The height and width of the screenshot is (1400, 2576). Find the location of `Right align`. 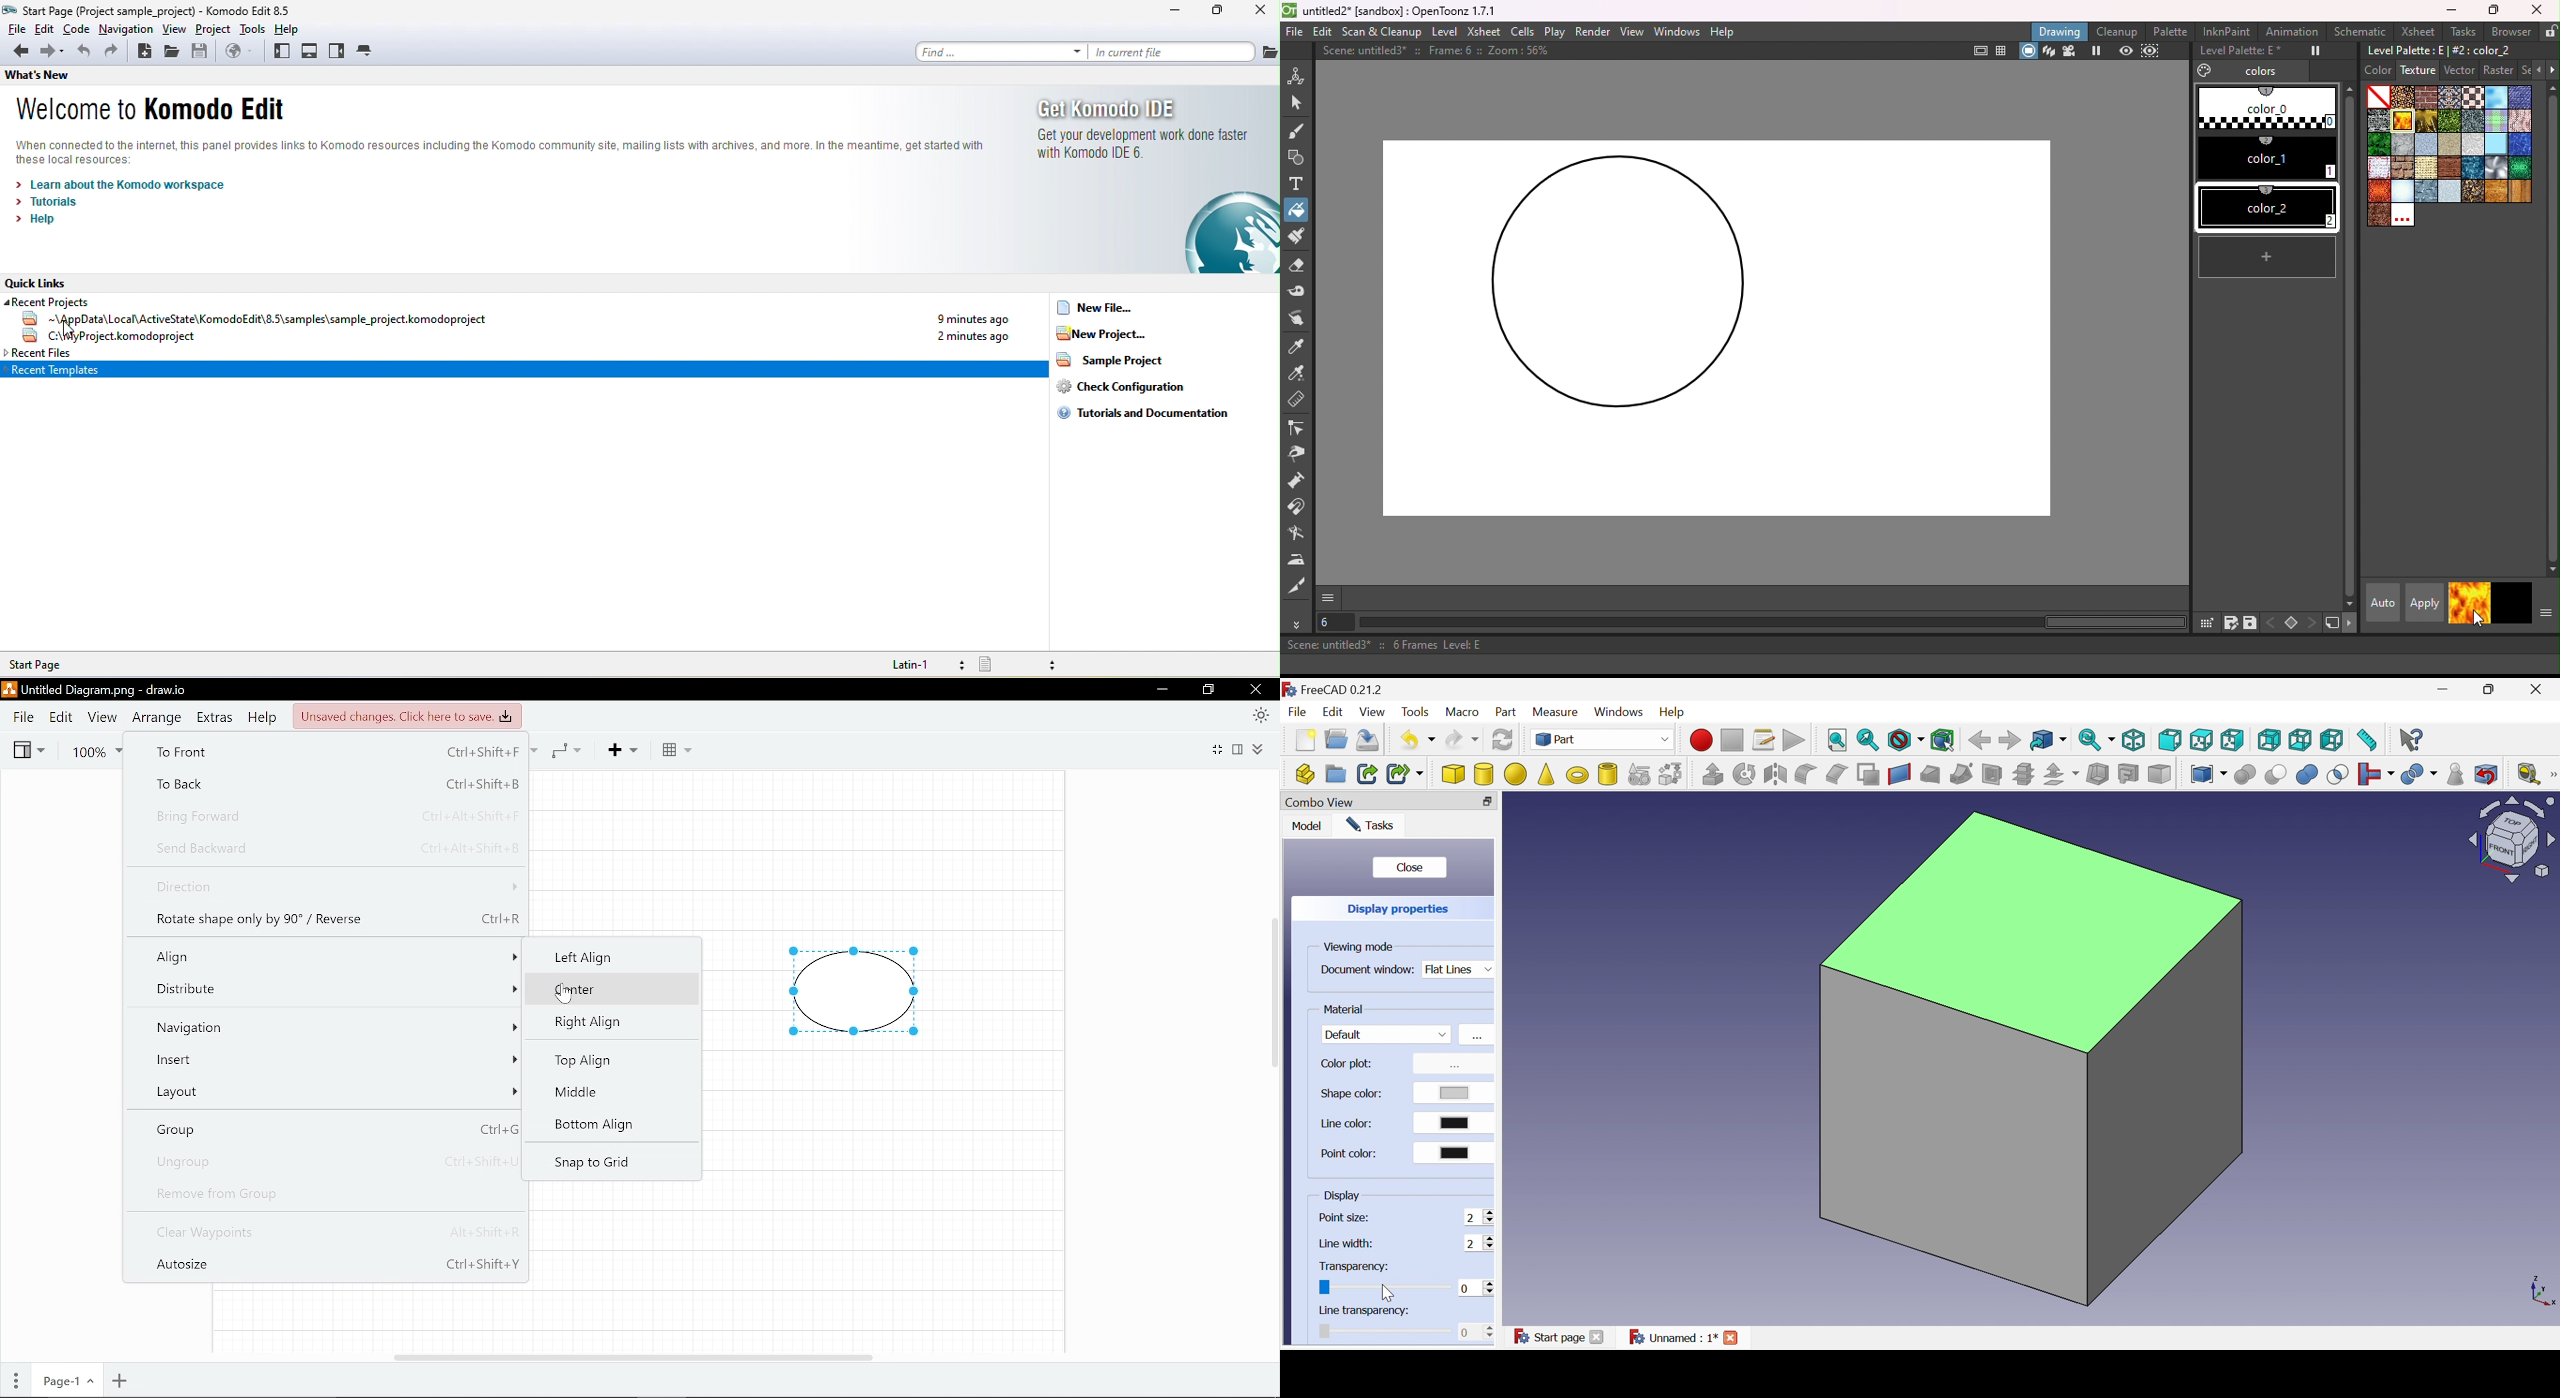

Right align is located at coordinates (594, 1021).